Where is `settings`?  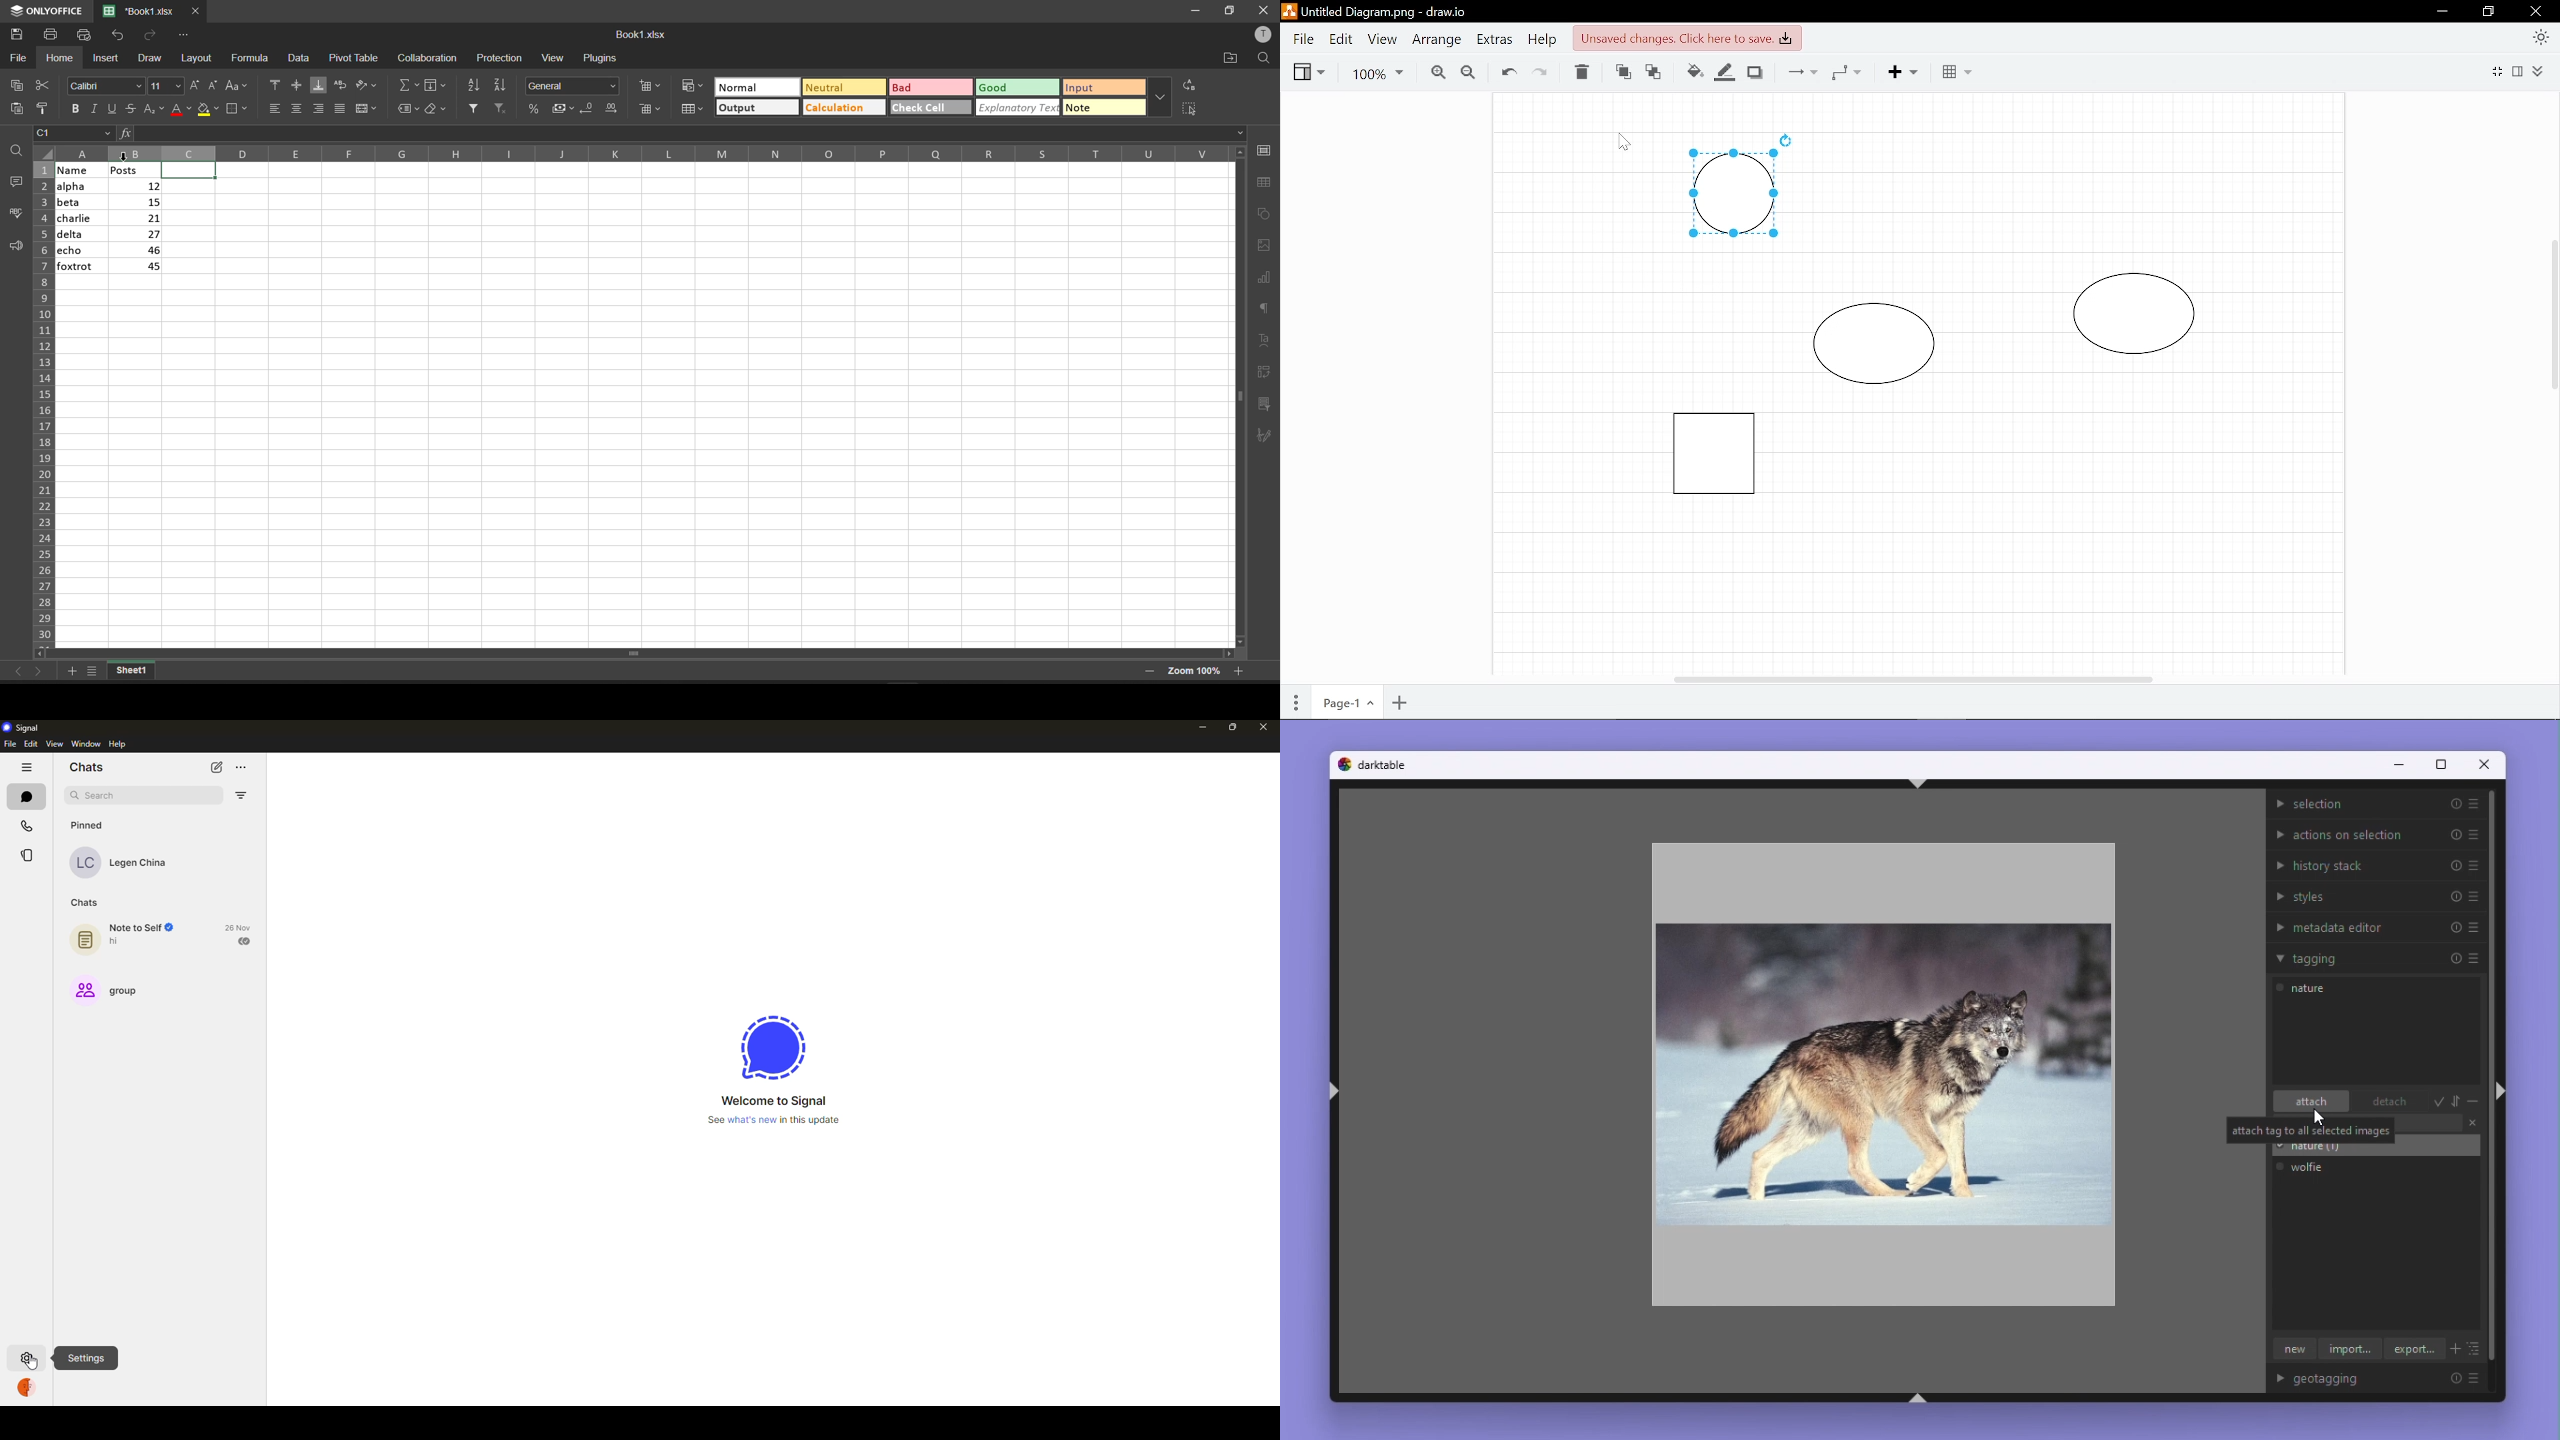 settings is located at coordinates (28, 1359).